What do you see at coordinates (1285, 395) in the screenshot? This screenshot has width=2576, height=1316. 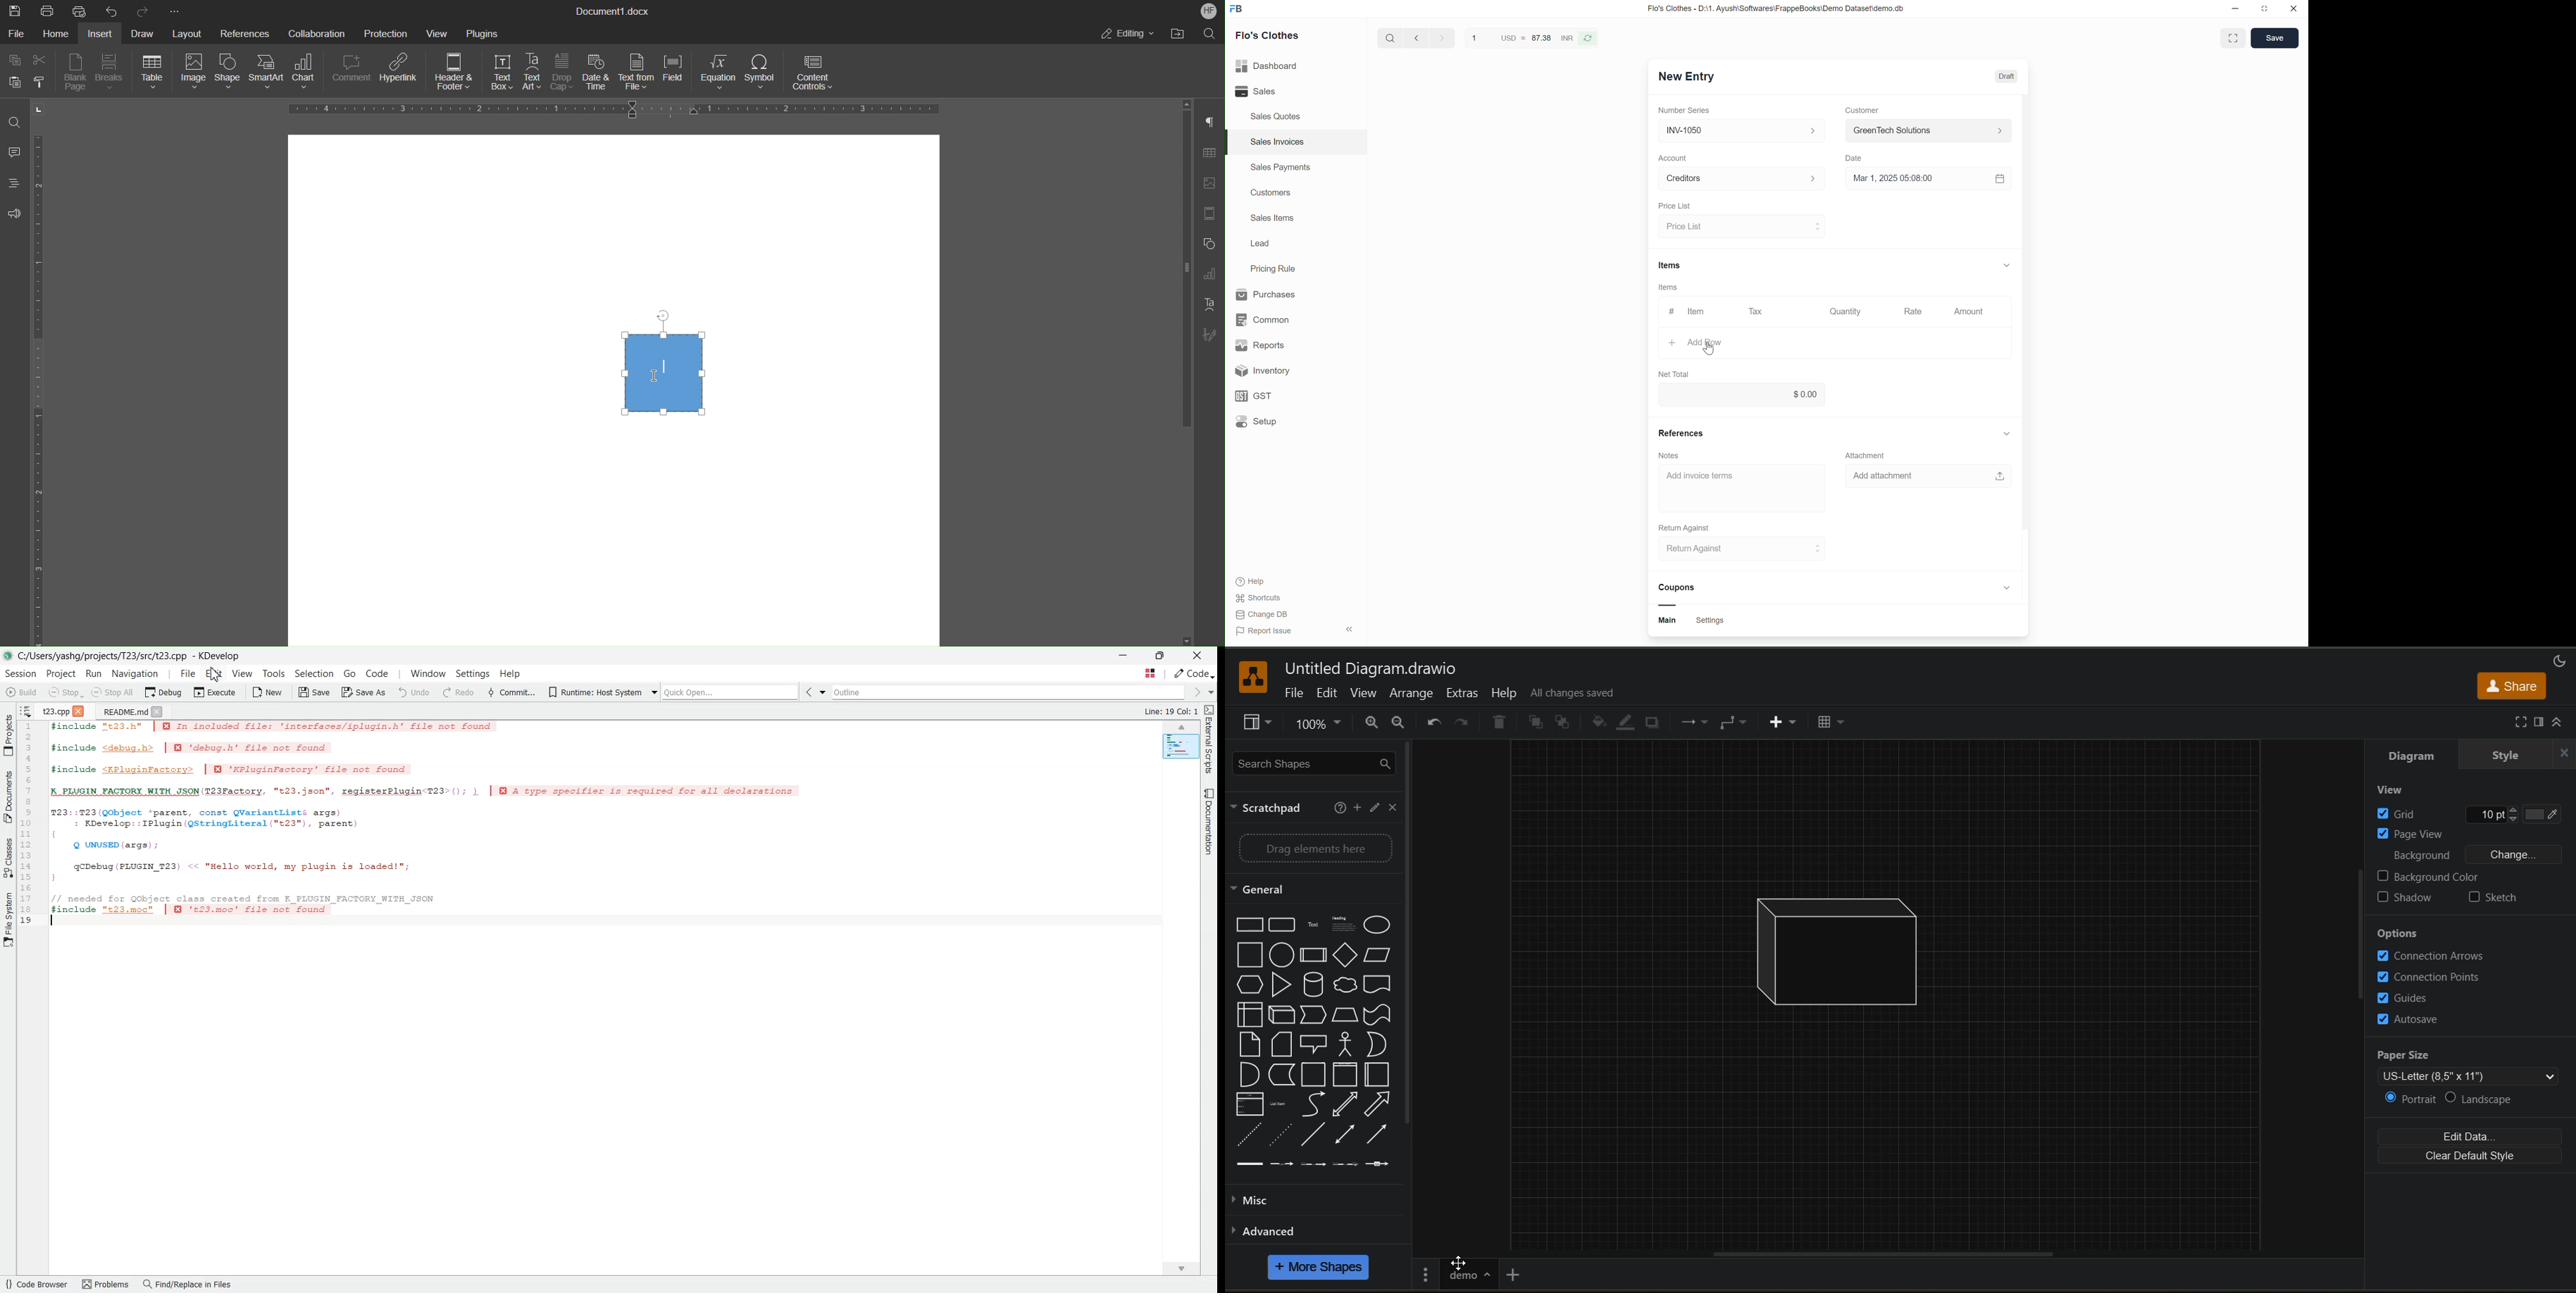 I see `GST ` at bounding box center [1285, 395].